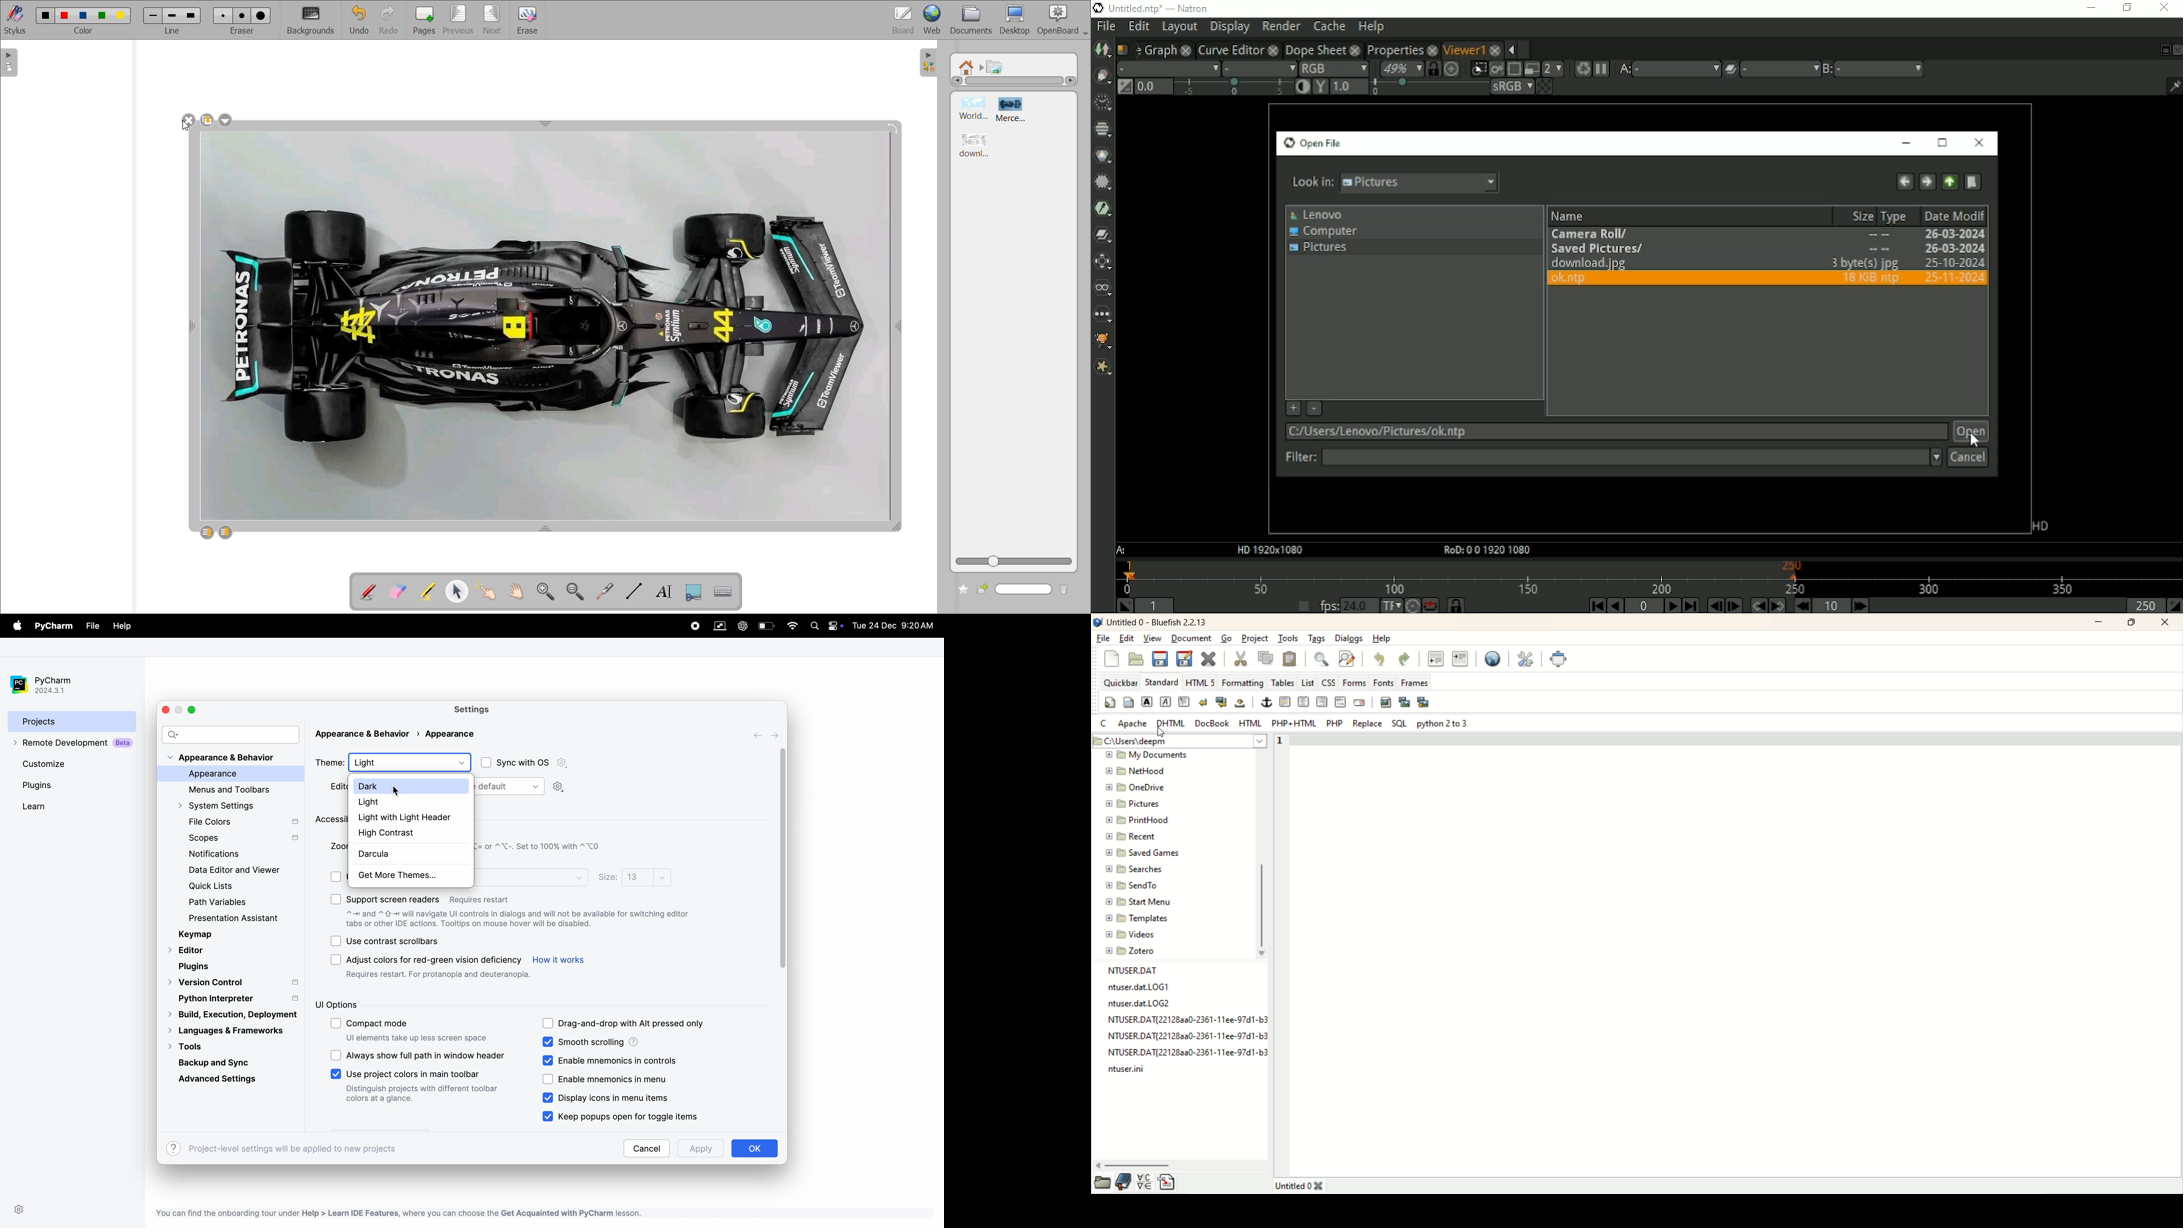 This screenshot has width=2184, height=1232. I want to click on always show full path header, so click(427, 1055).